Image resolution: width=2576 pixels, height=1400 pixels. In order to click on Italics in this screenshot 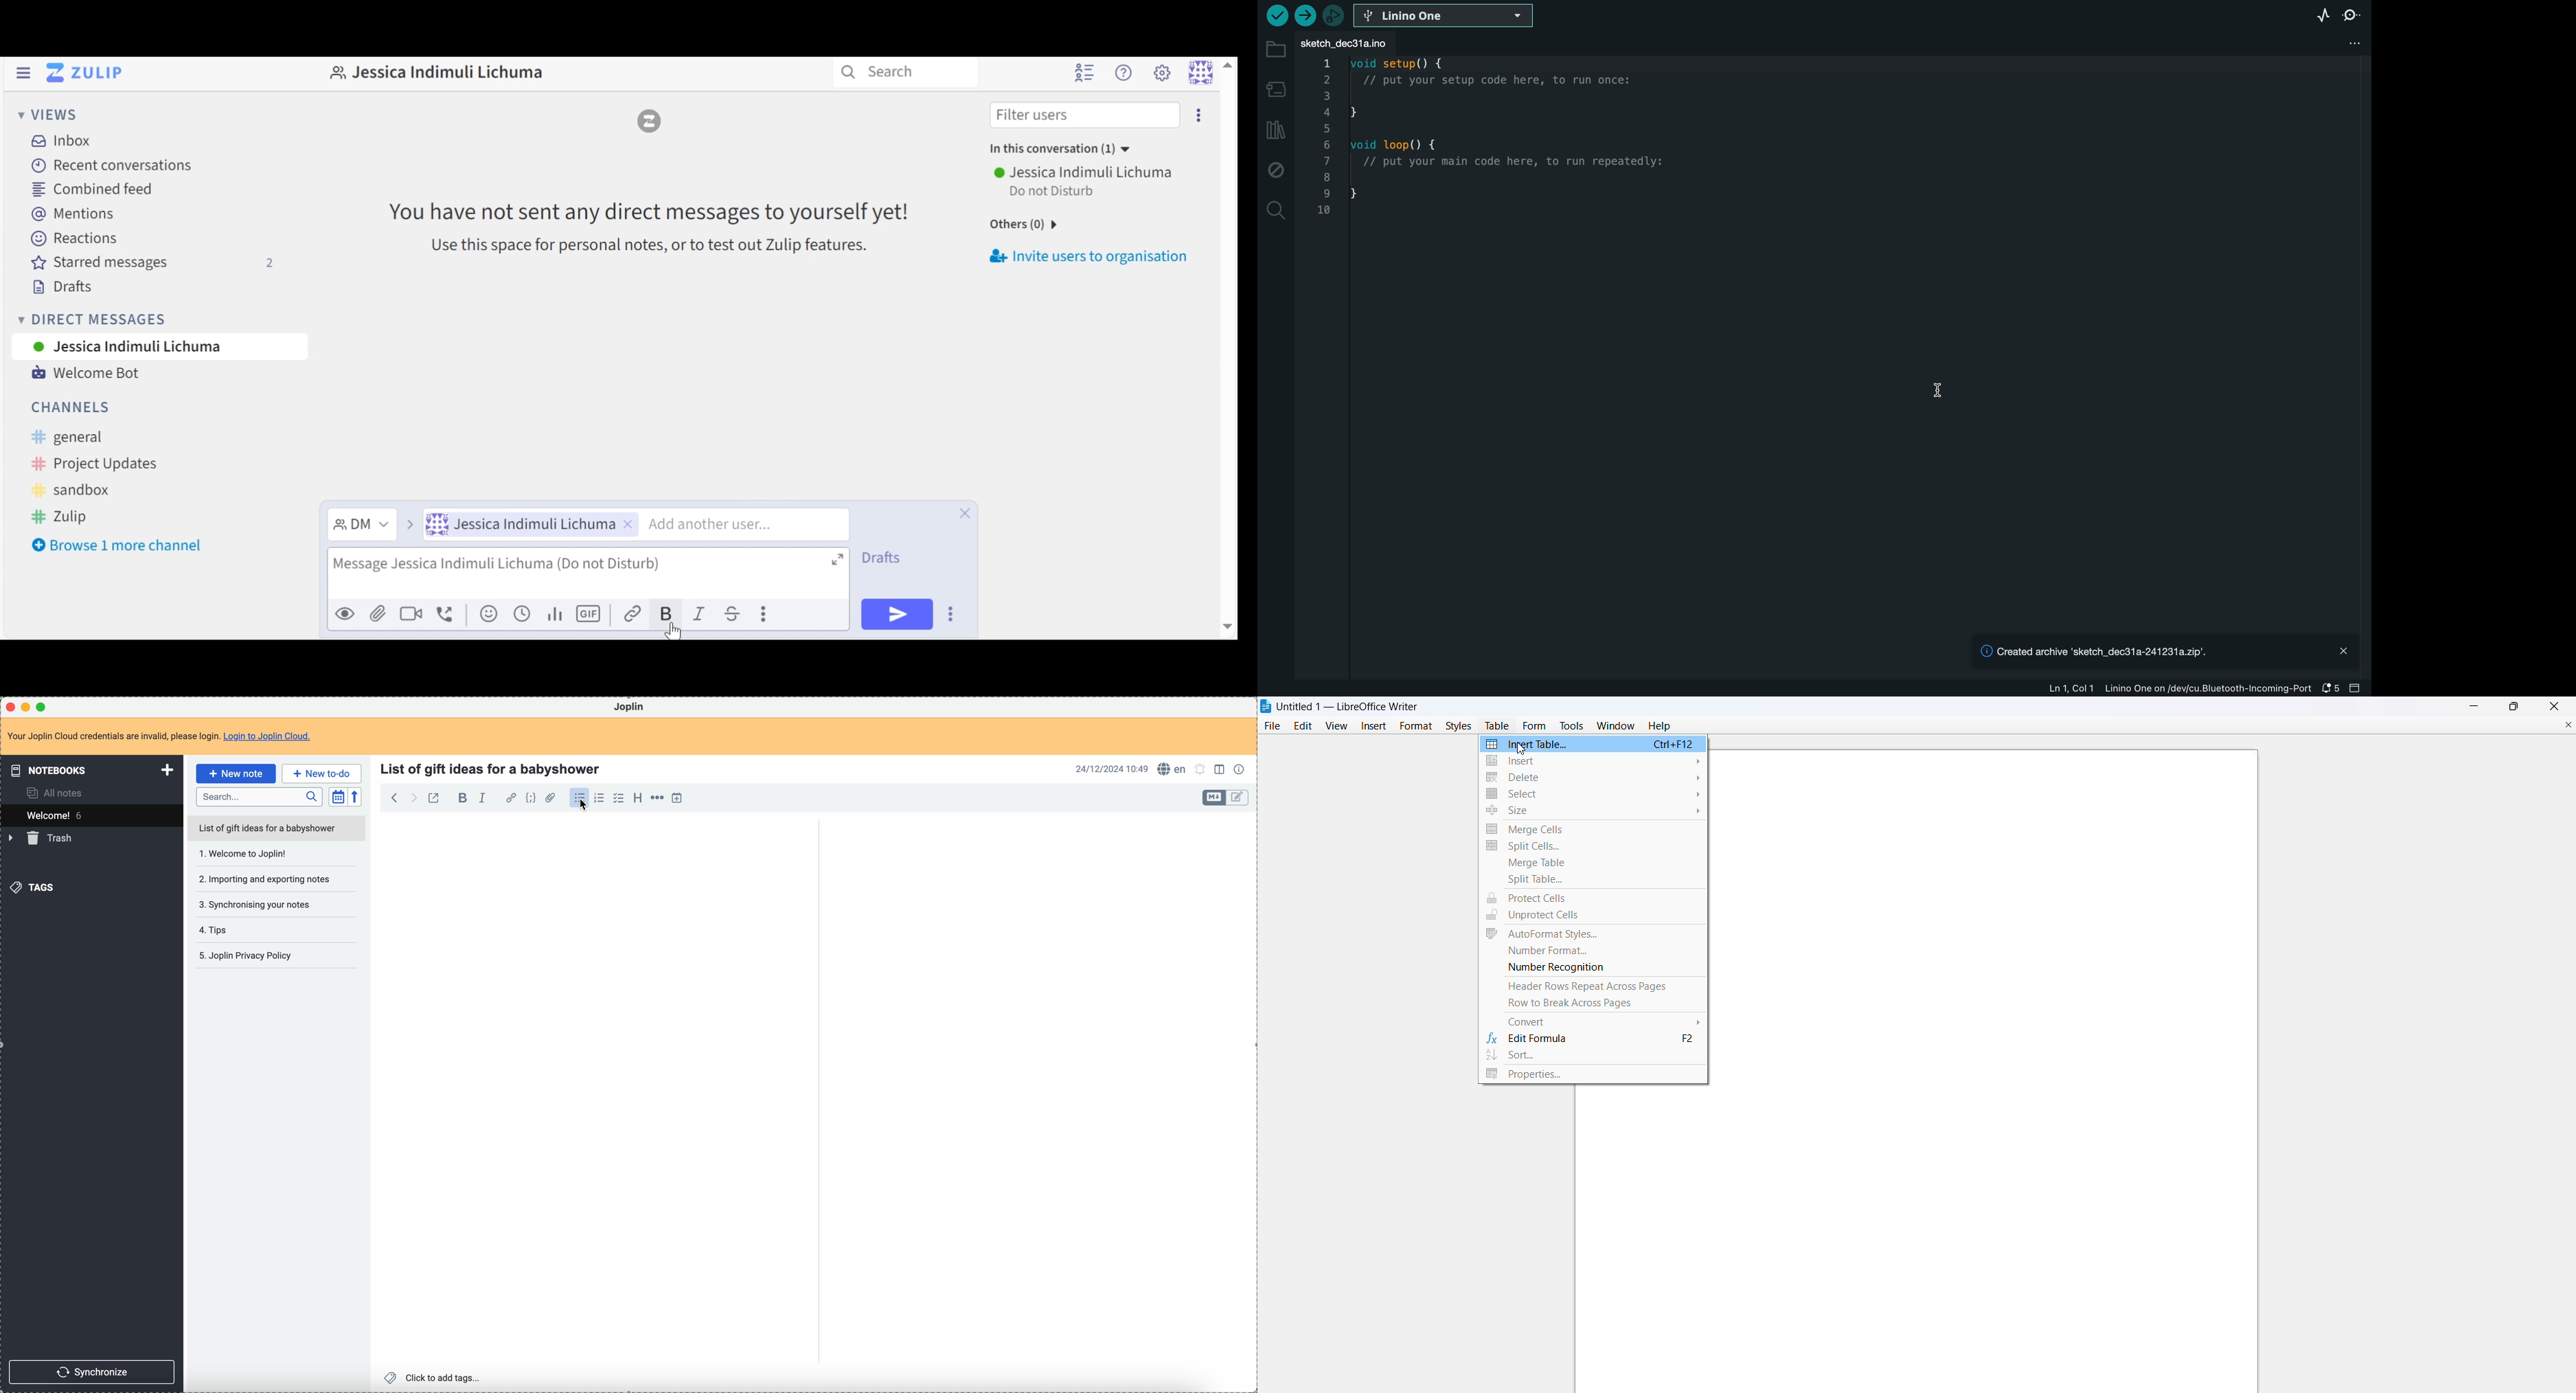, I will do `click(703, 613)`.